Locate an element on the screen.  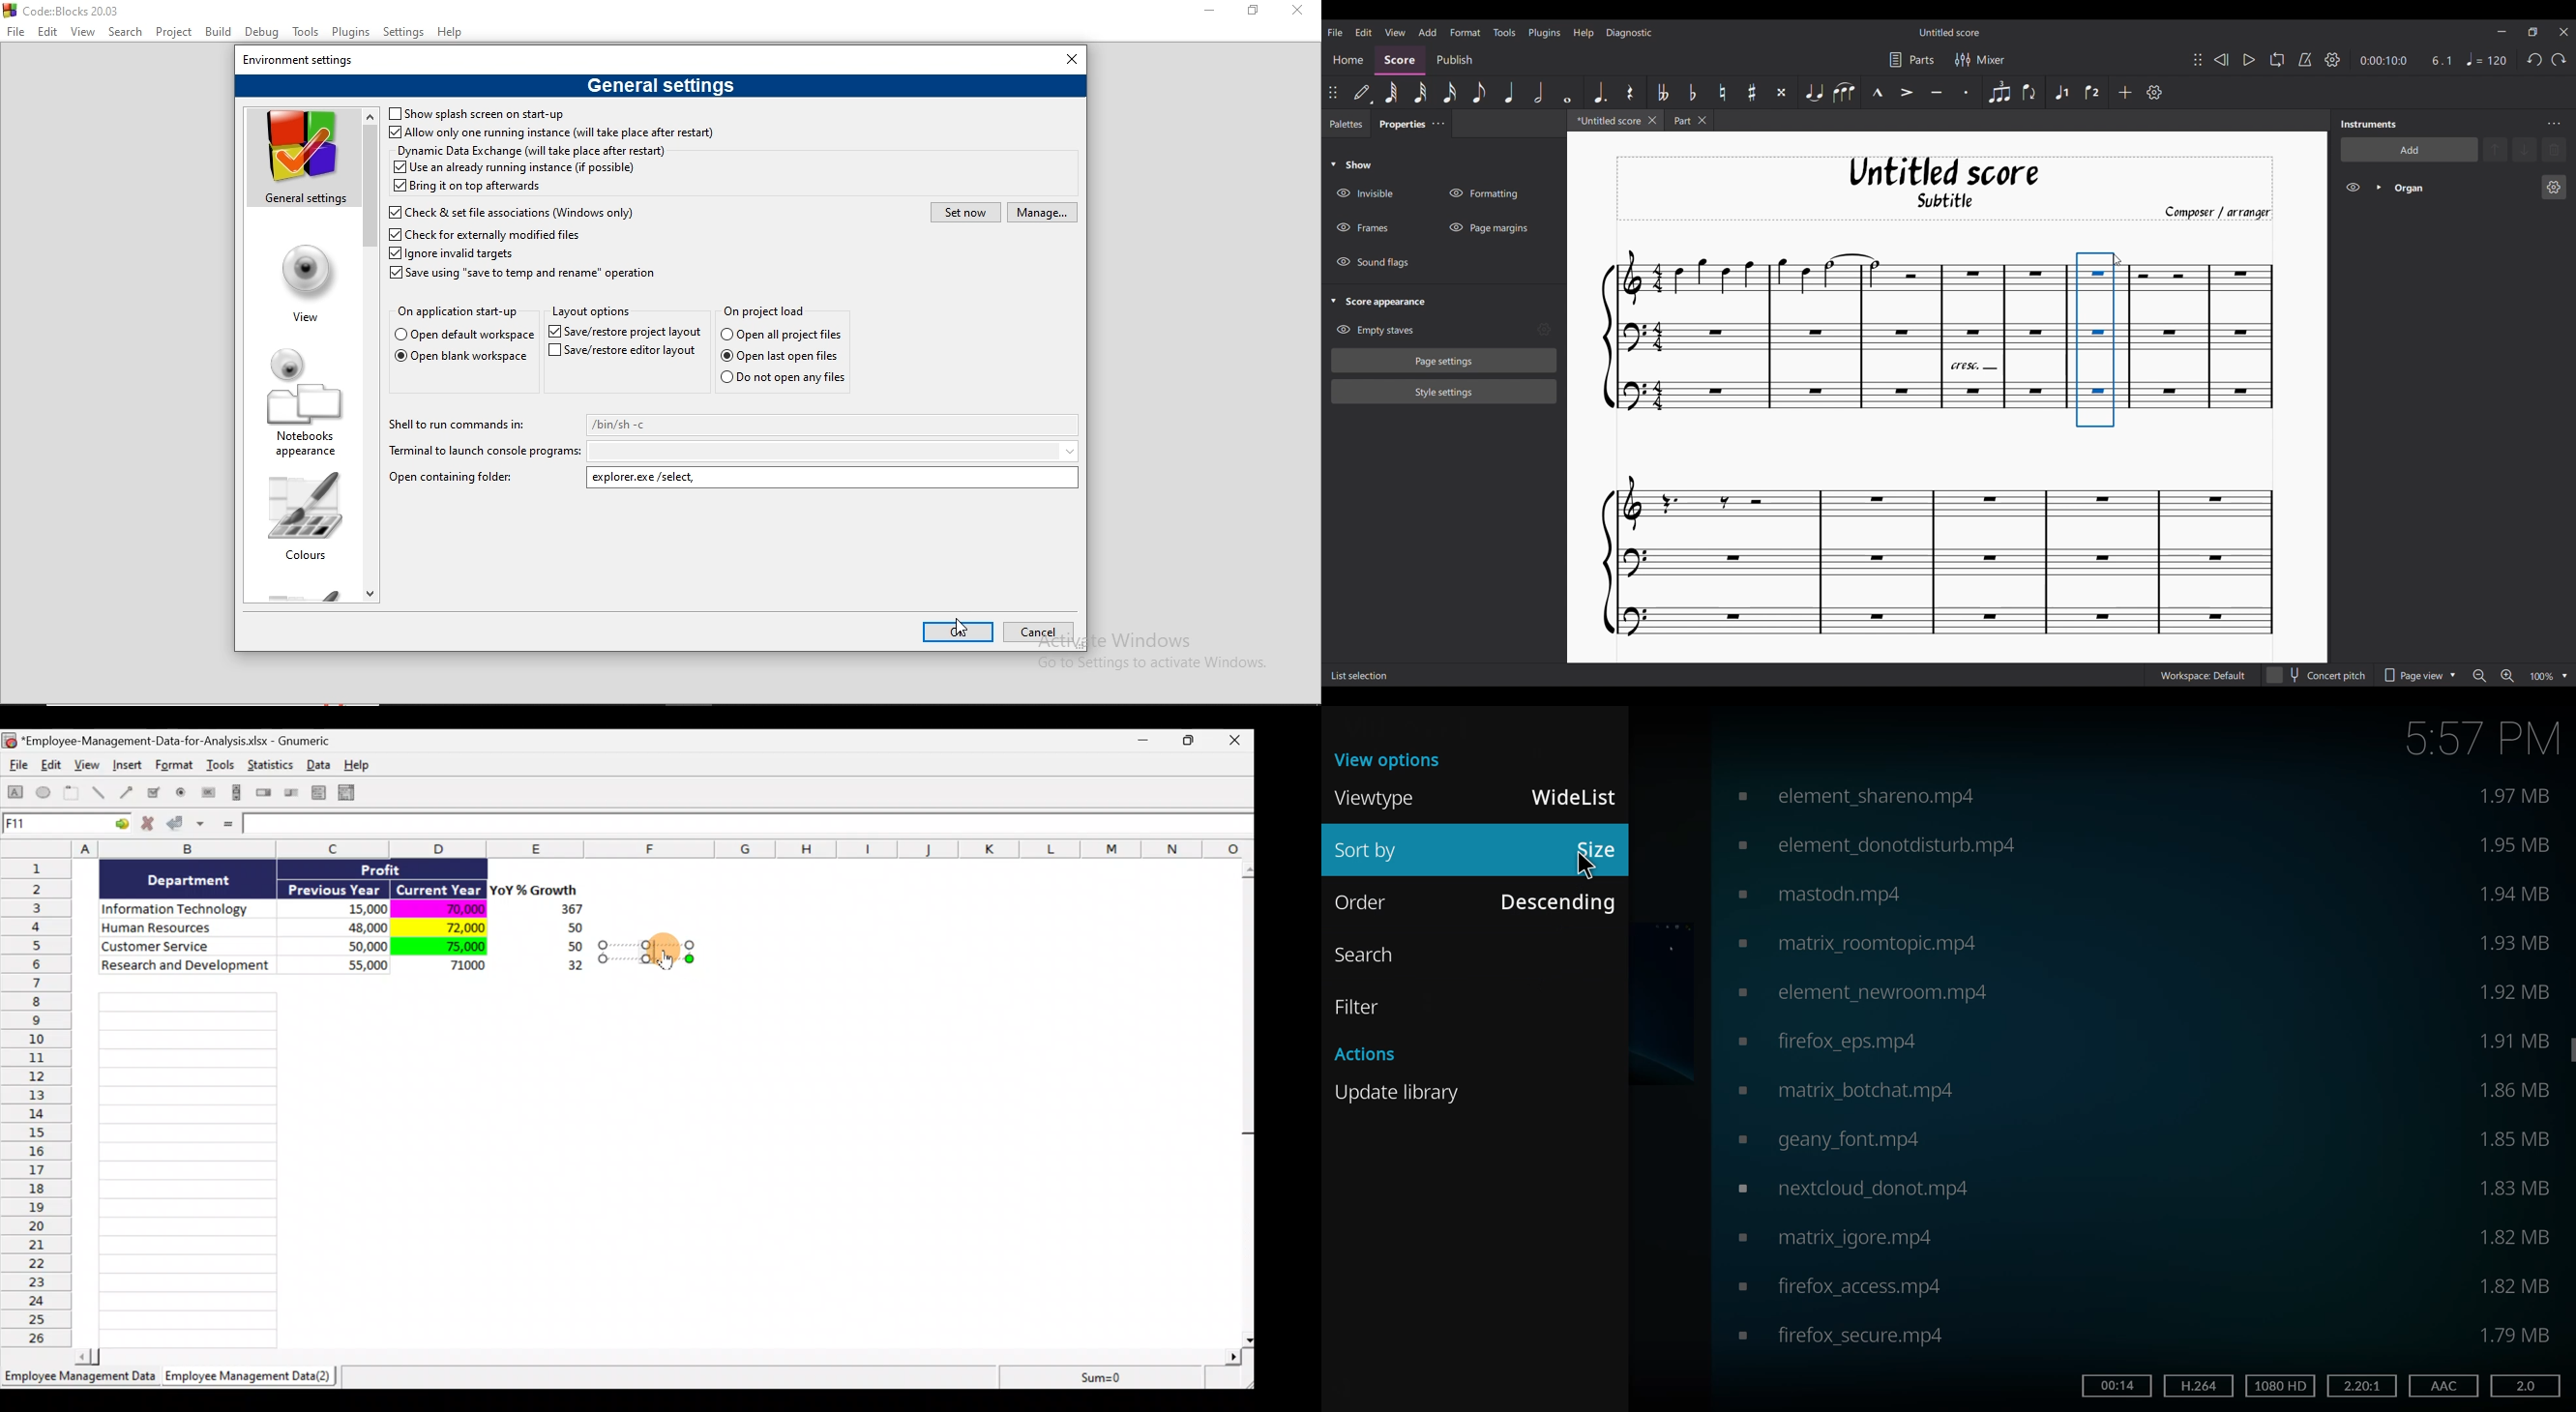
Description of current selection is located at coordinates (1362, 675).